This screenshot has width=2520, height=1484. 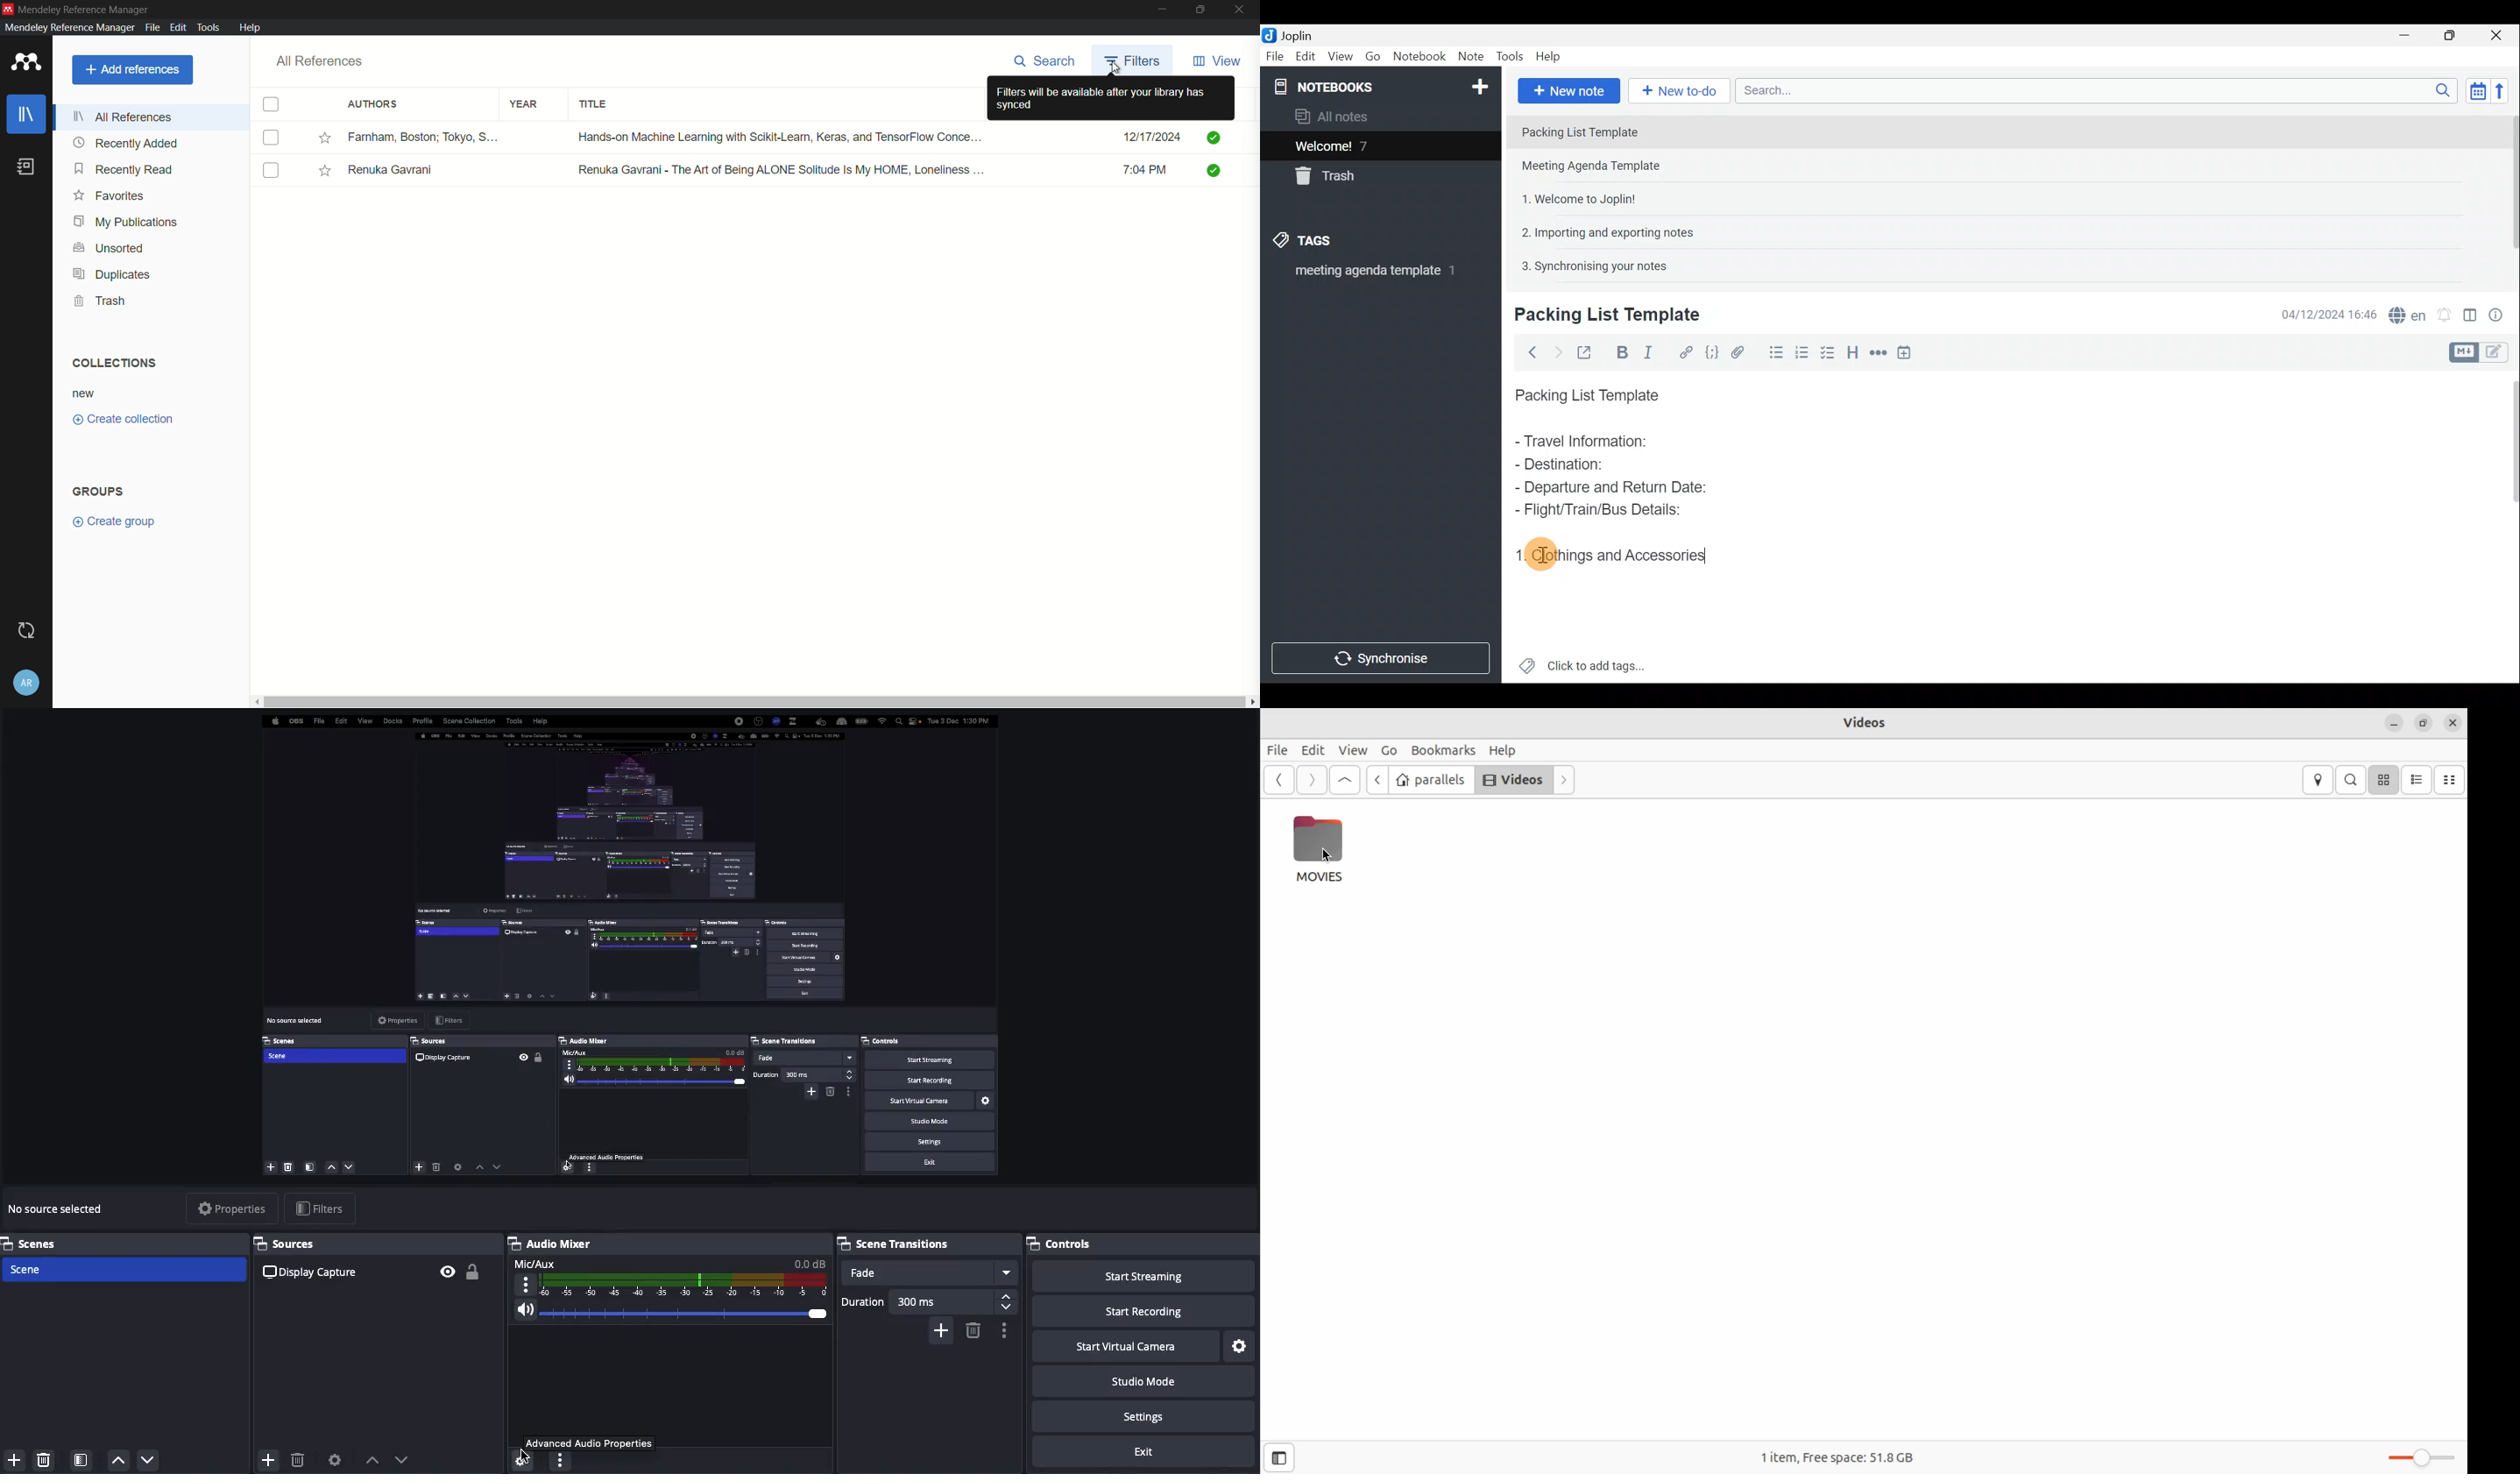 What do you see at coordinates (1530, 352) in the screenshot?
I see `Back` at bounding box center [1530, 352].